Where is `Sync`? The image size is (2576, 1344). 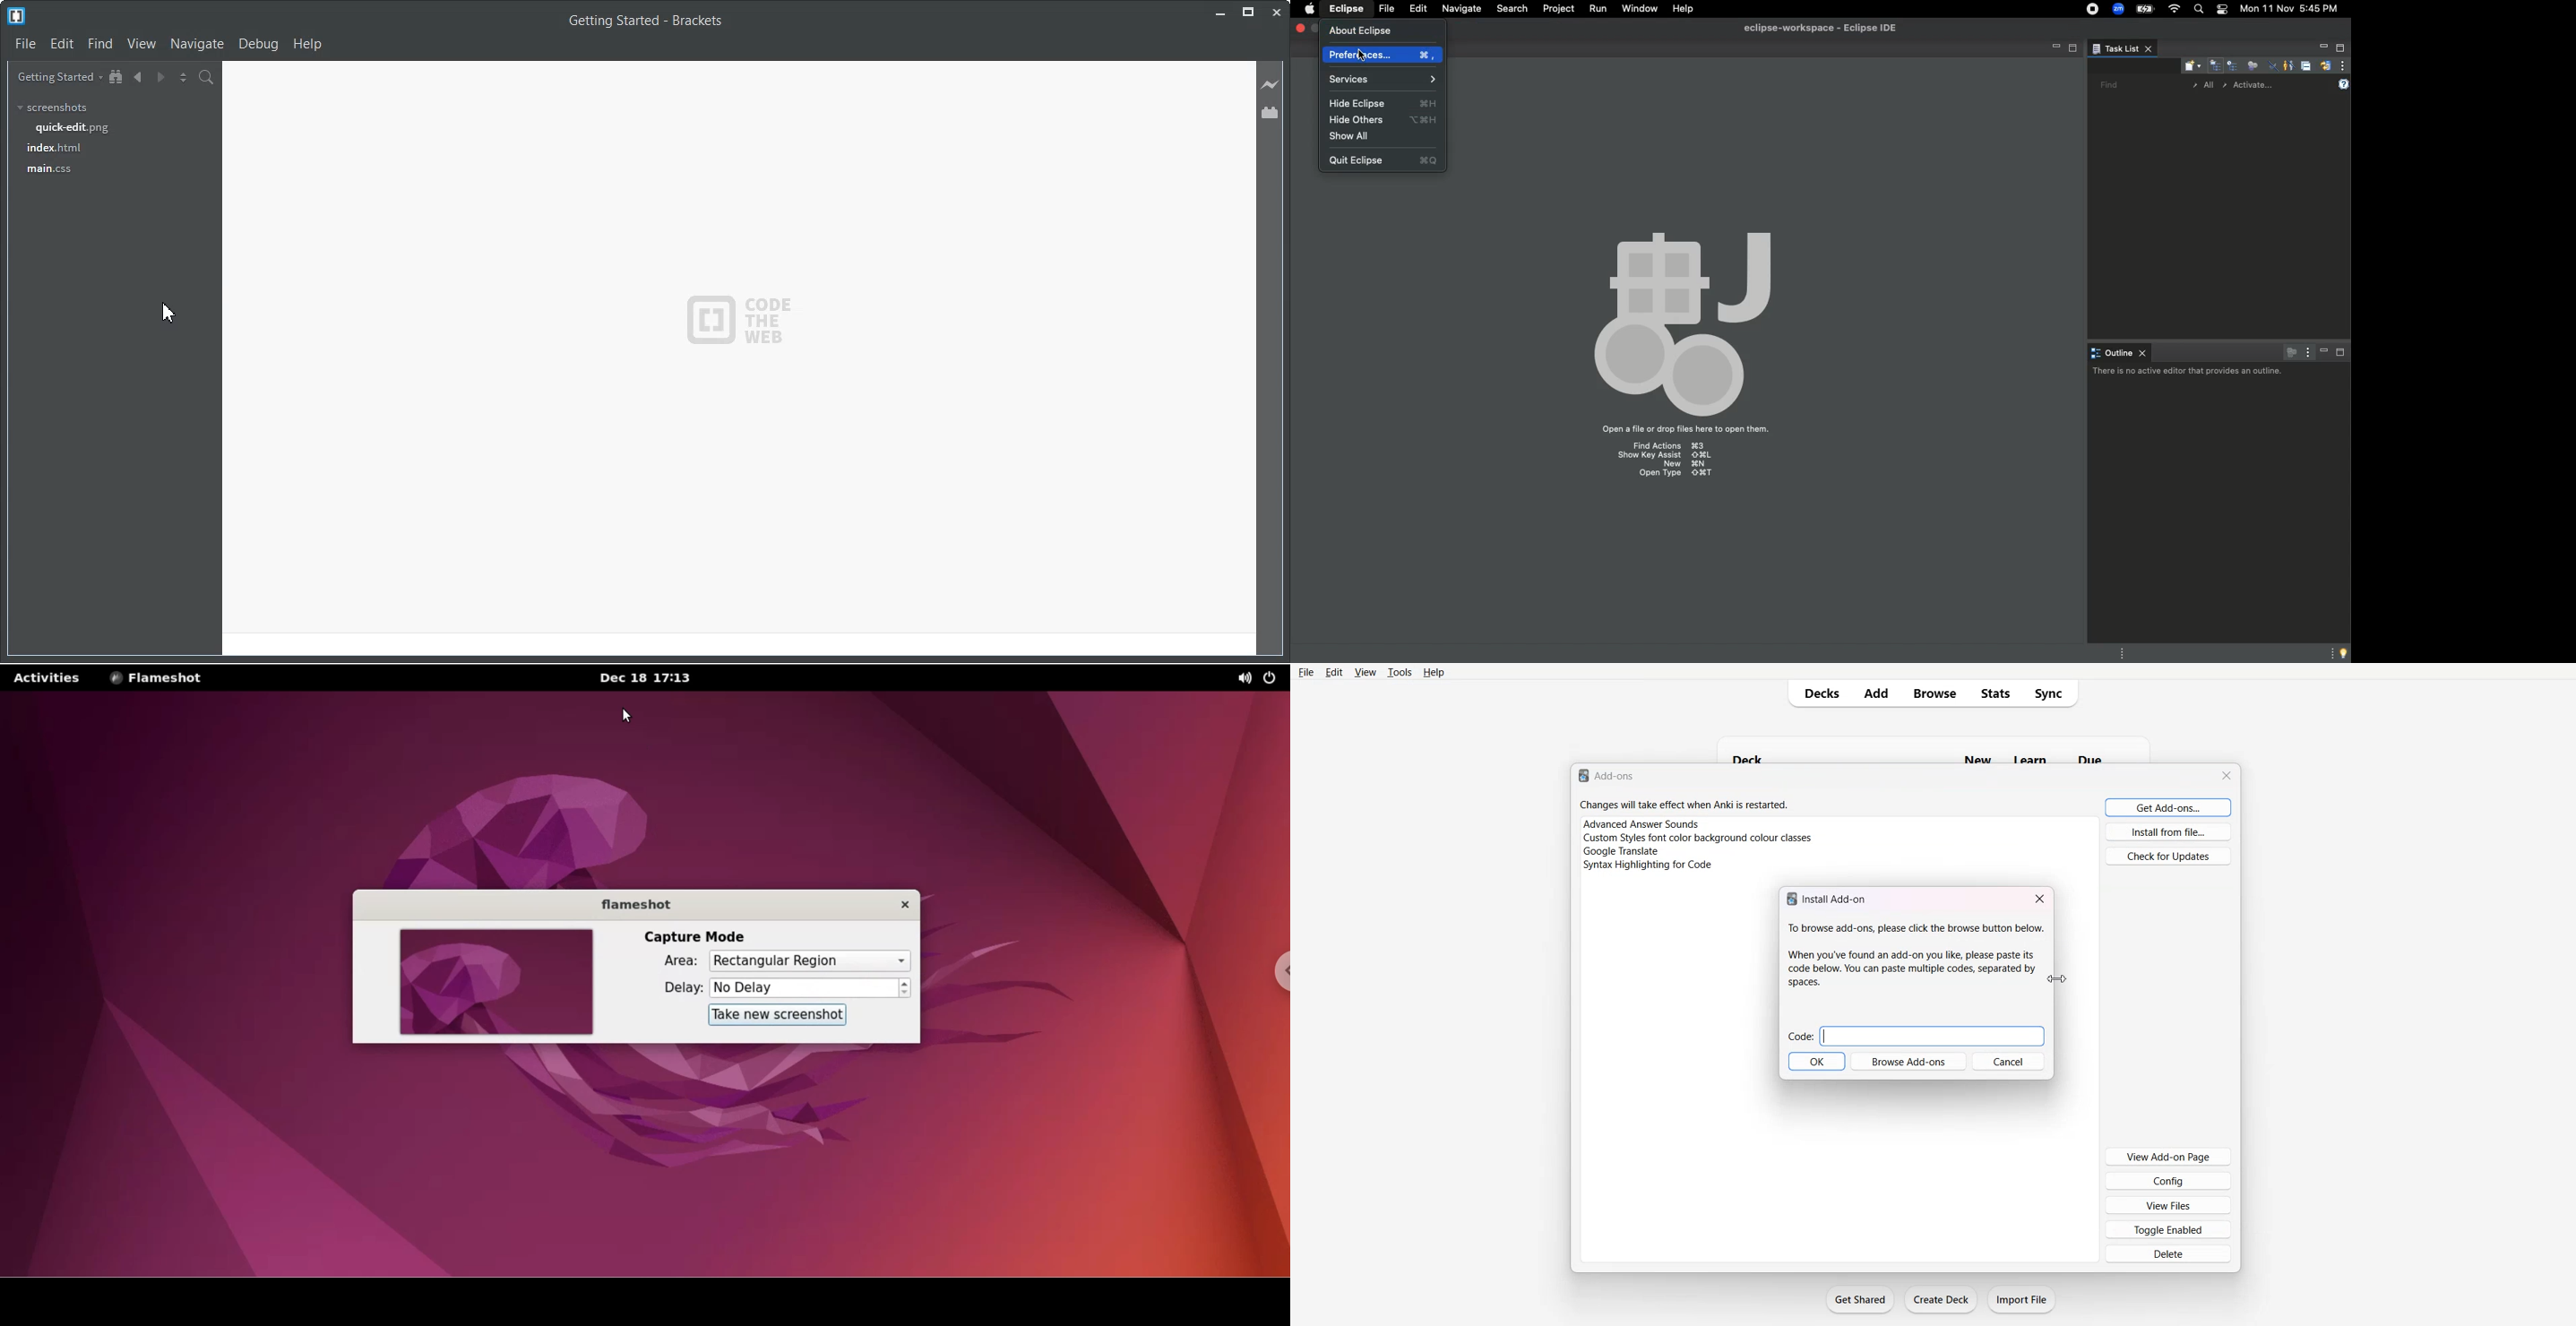 Sync is located at coordinates (2055, 693).